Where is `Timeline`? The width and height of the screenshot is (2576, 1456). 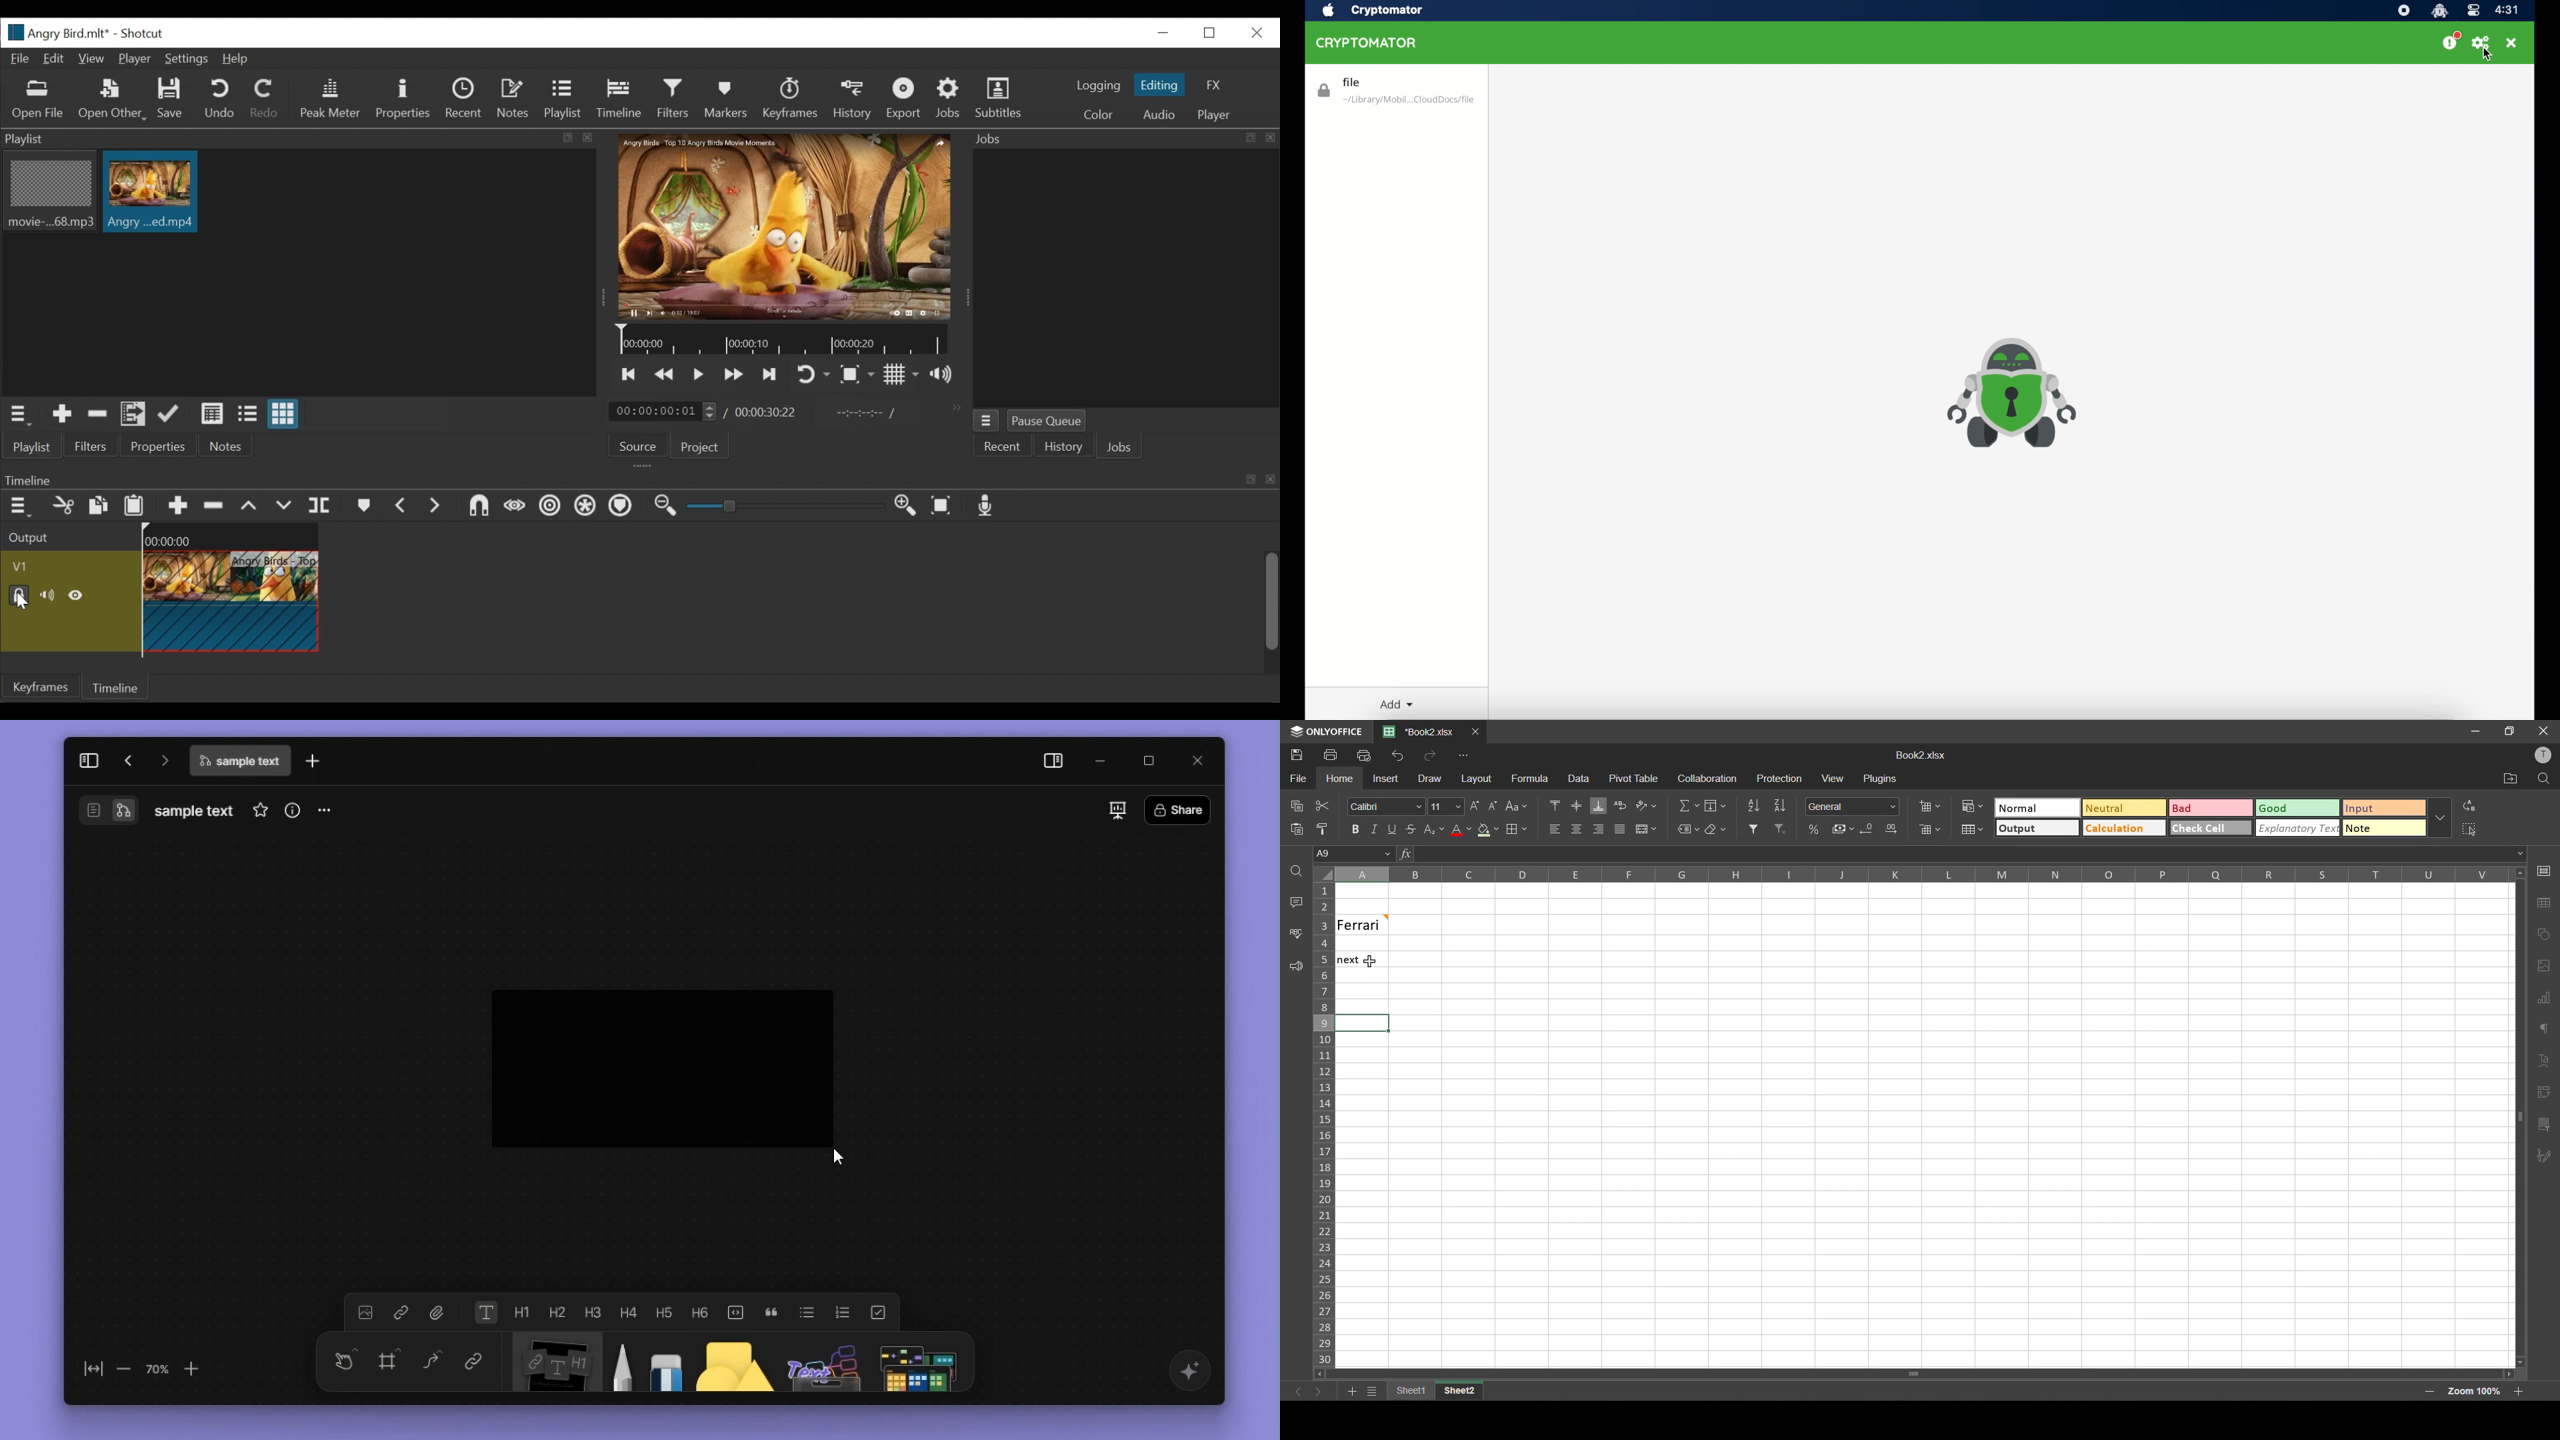 Timeline is located at coordinates (782, 340).